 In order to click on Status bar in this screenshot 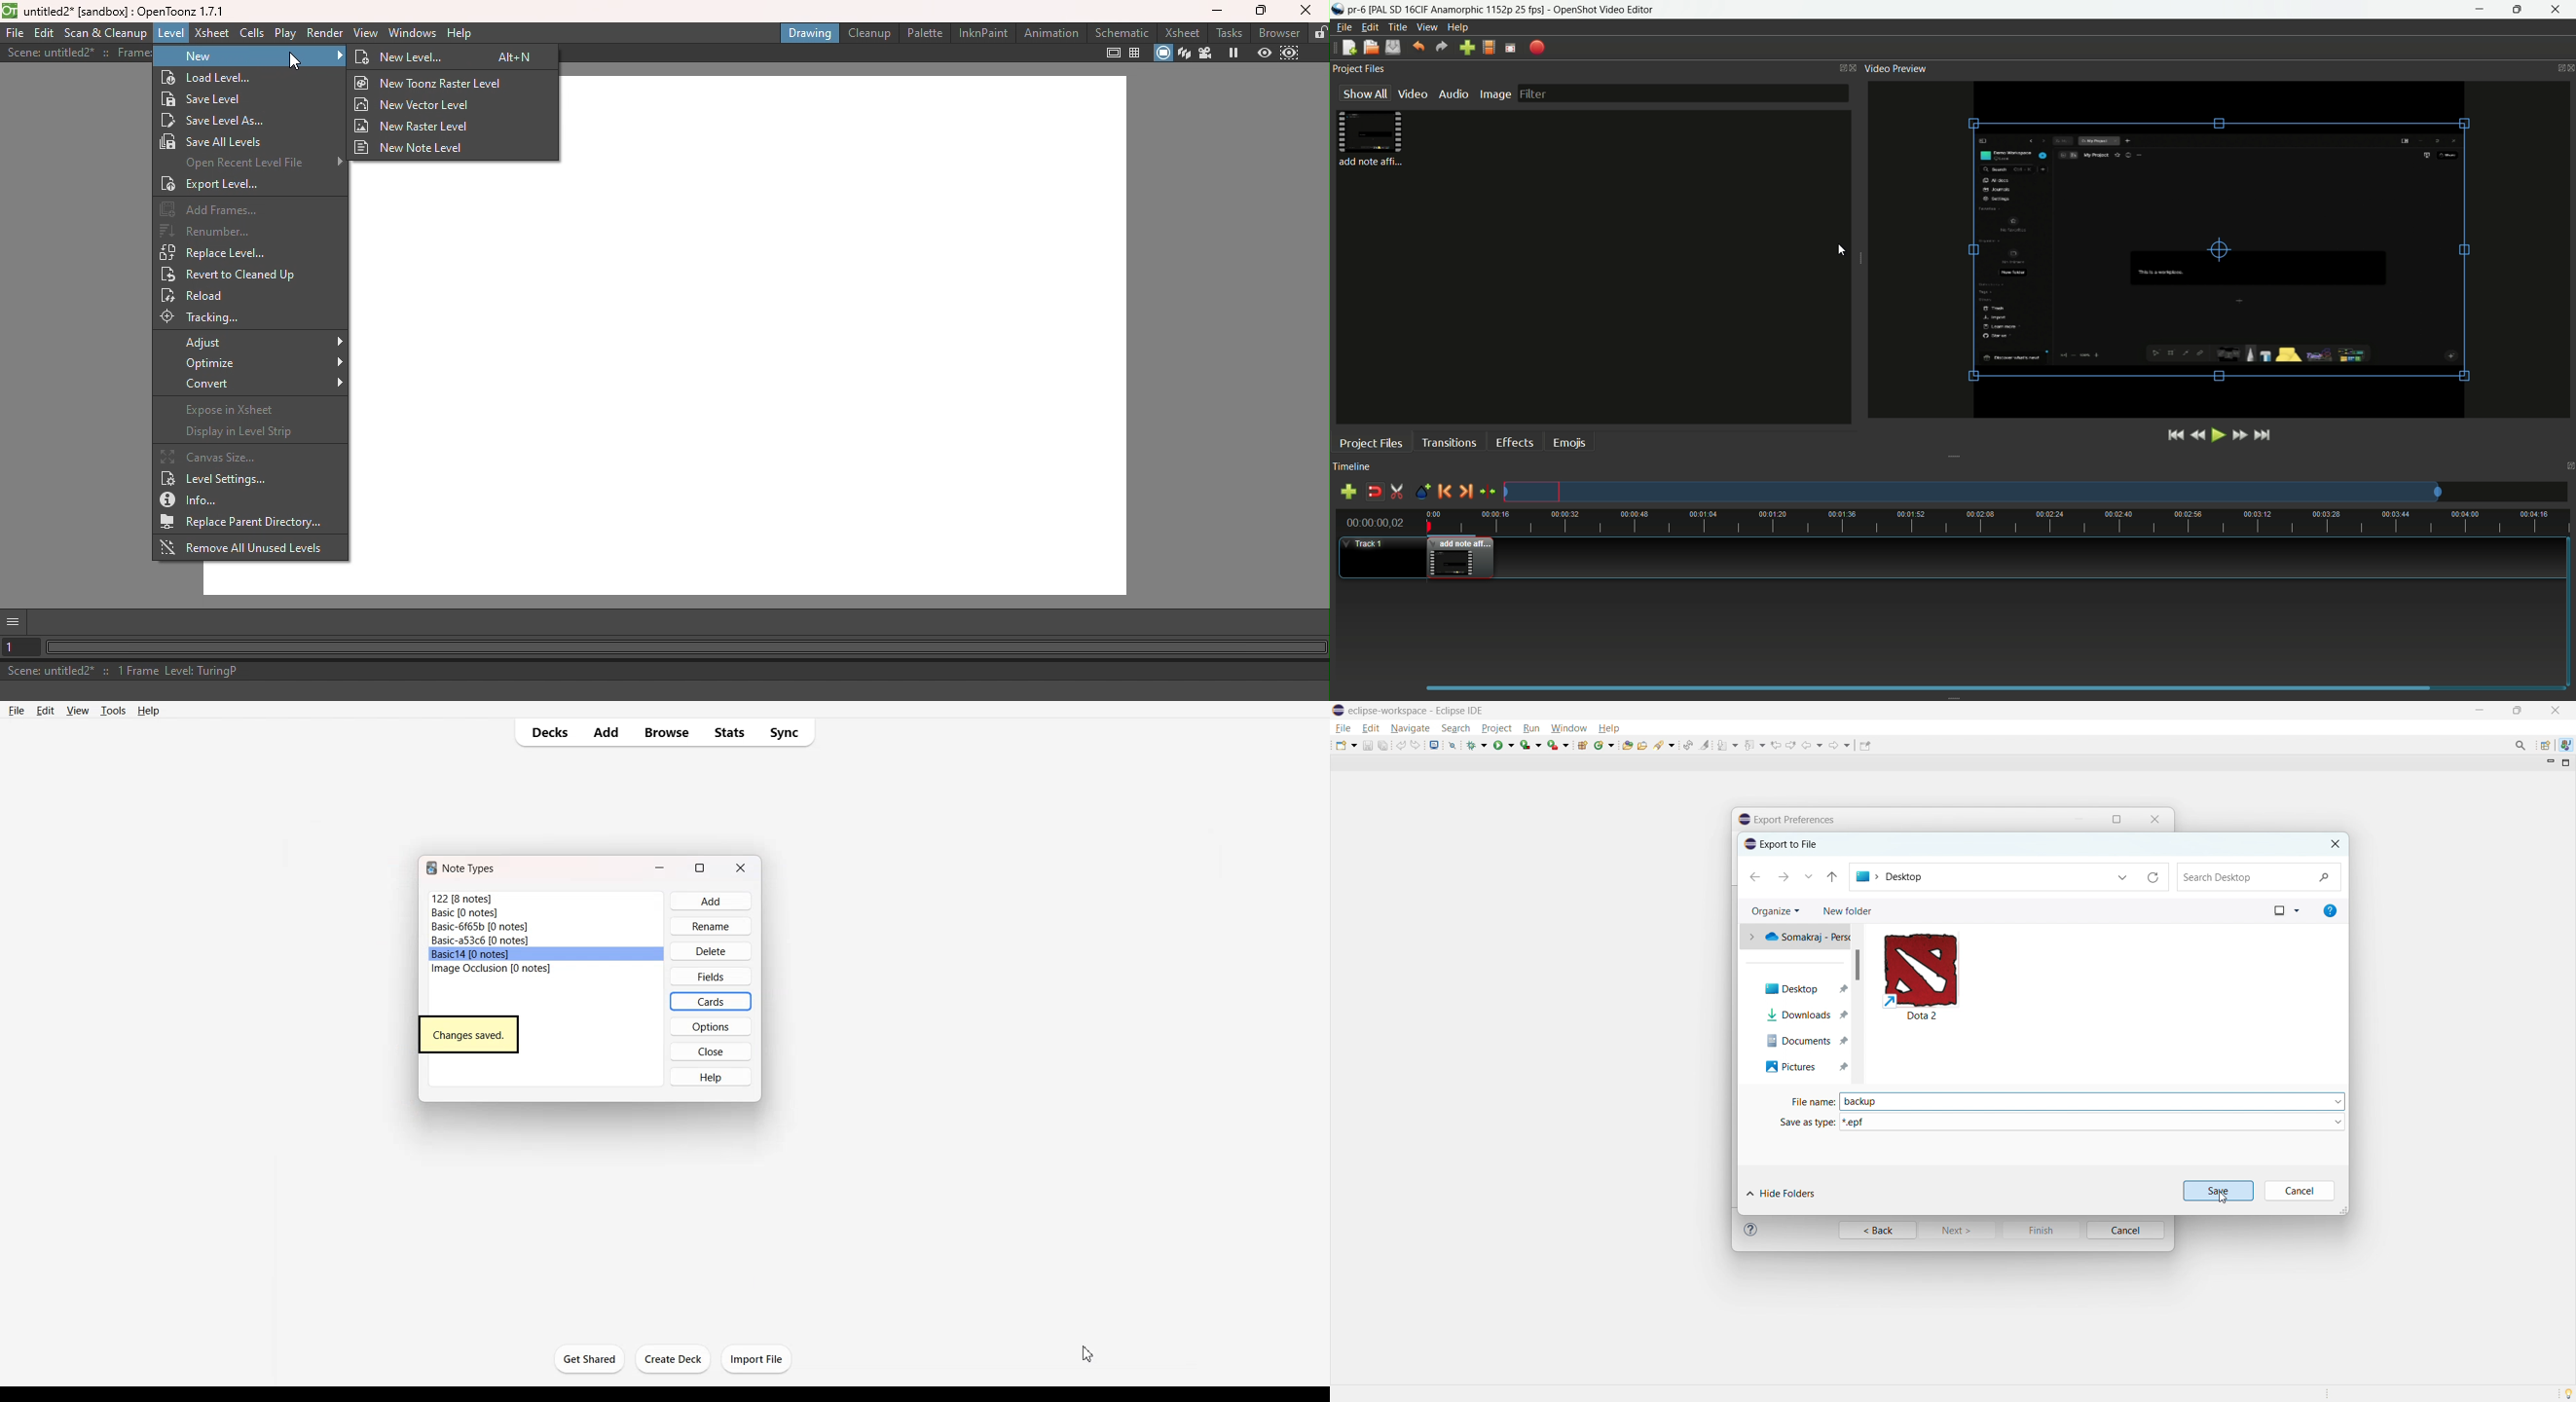, I will do `click(668, 673)`.